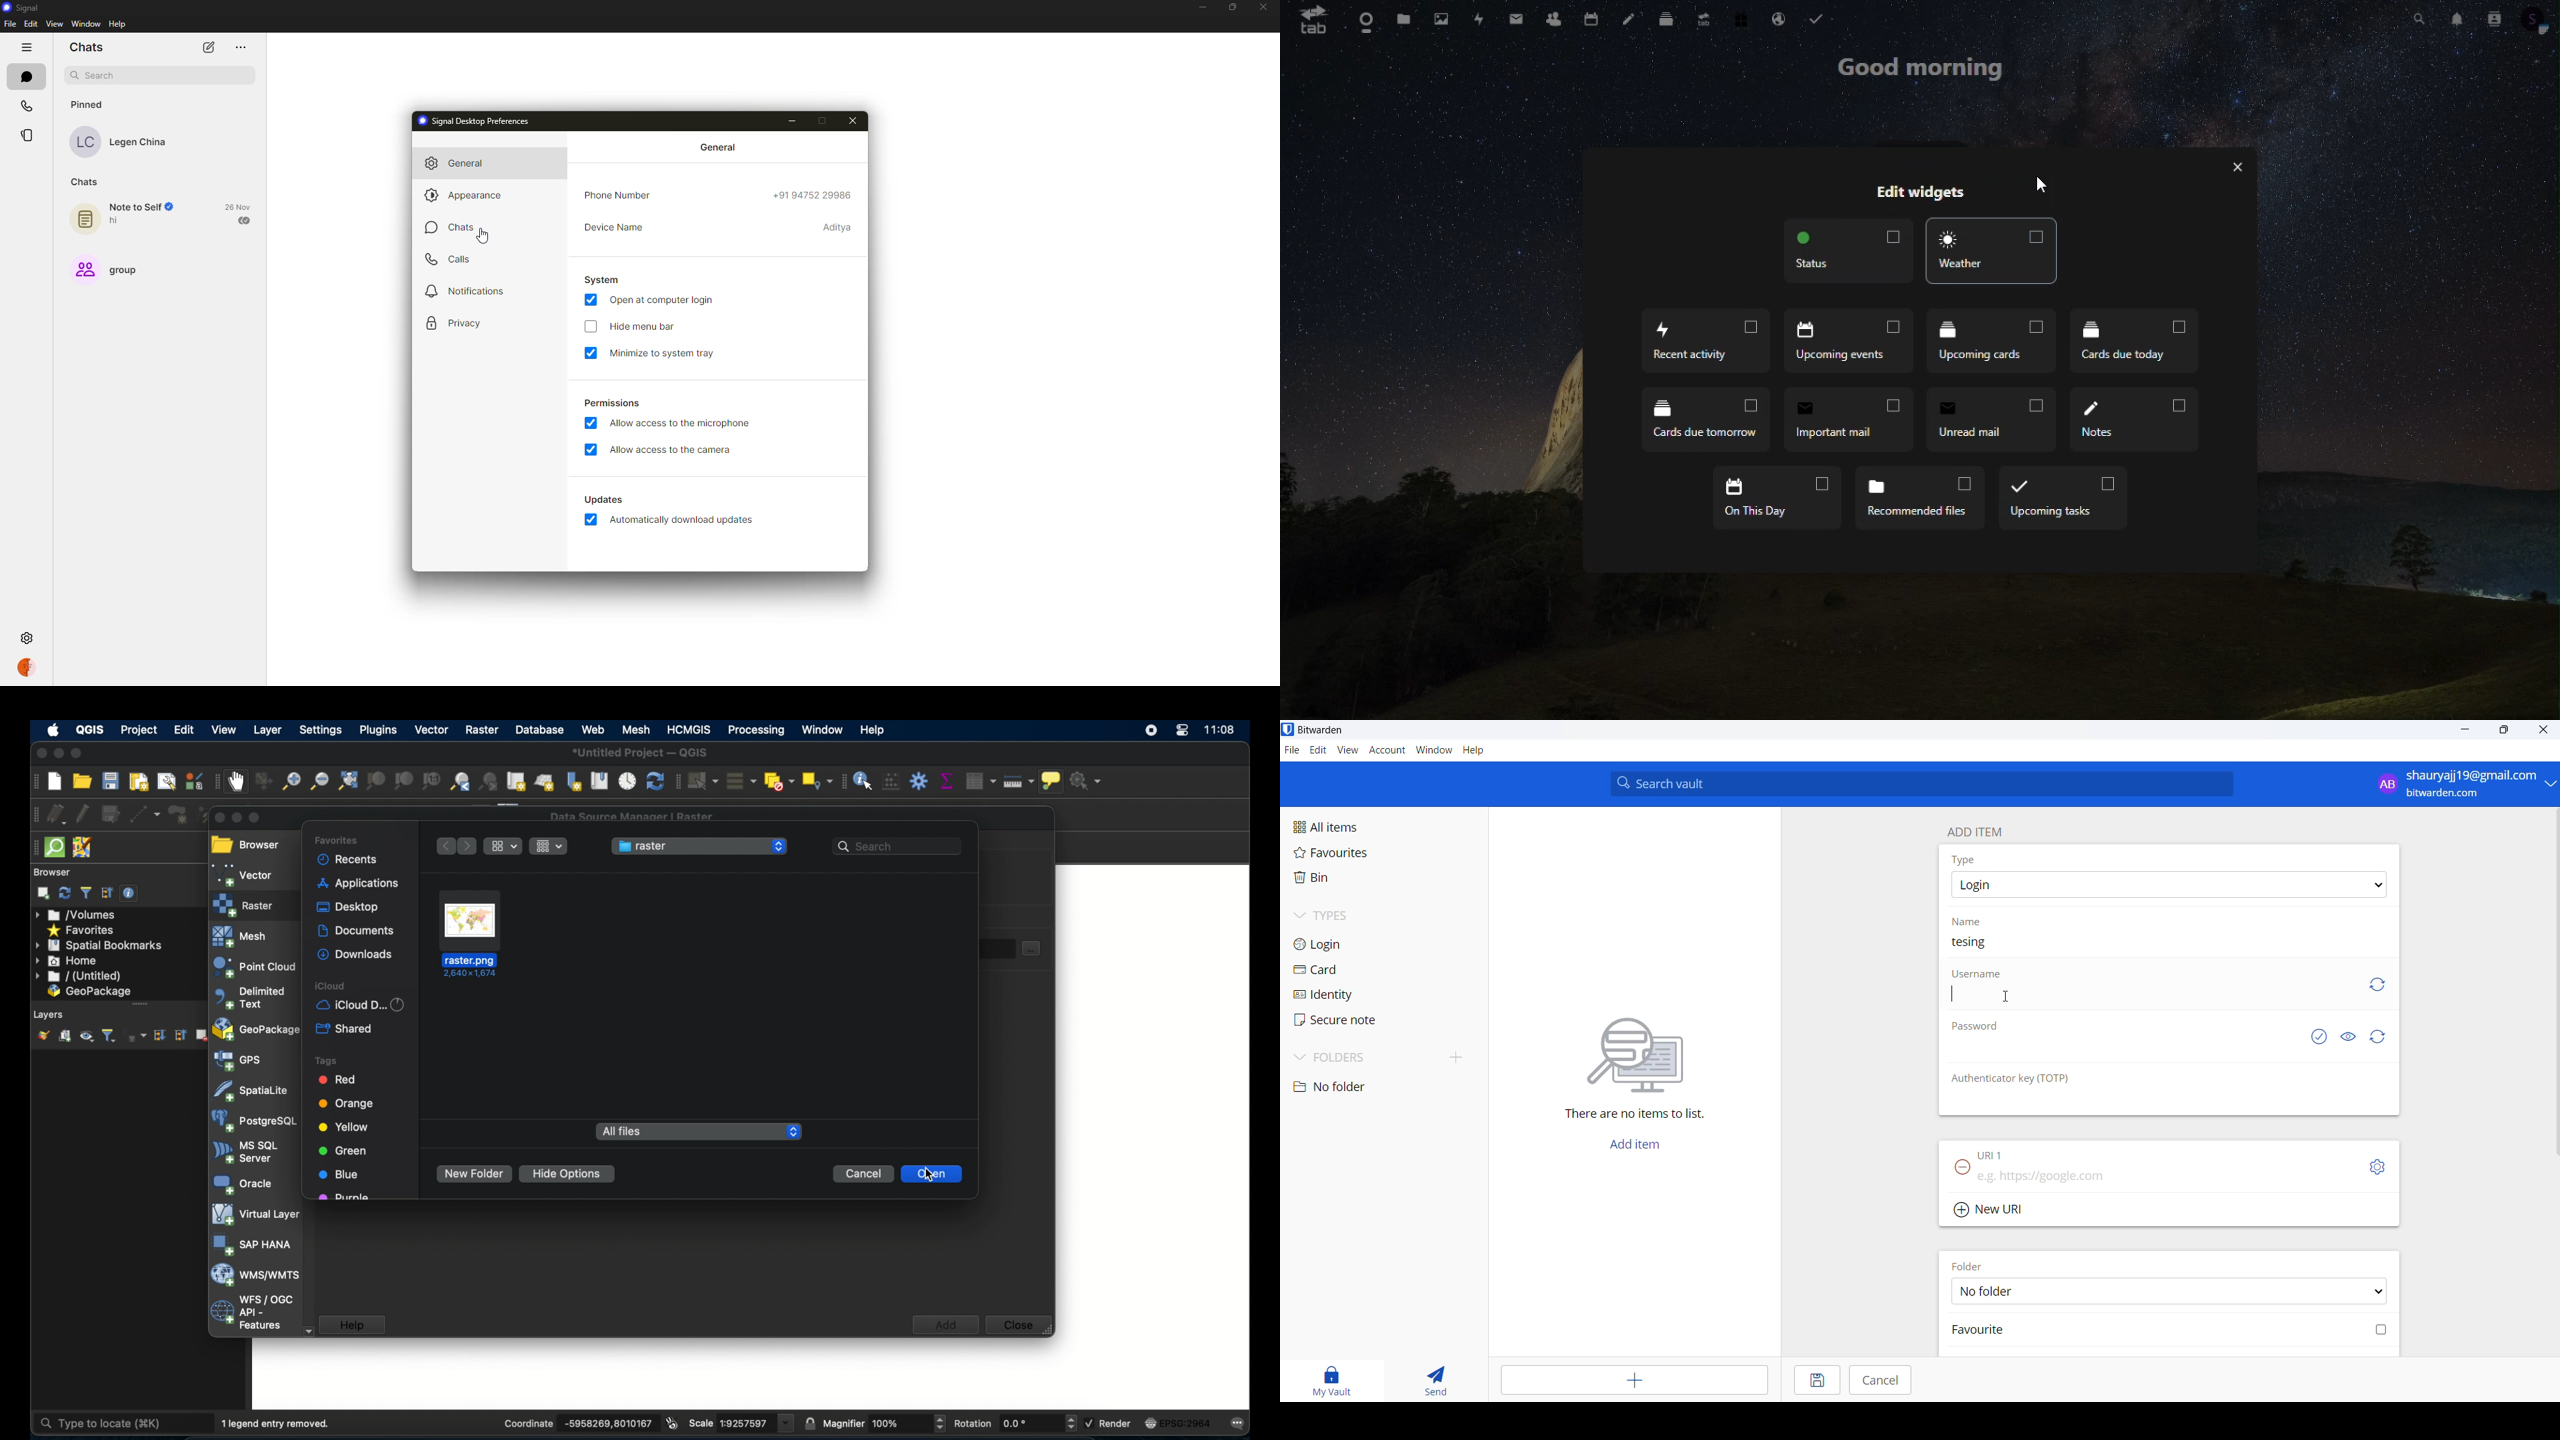  Describe the element at coordinates (117, 25) in the screenshot. I see `help` at that location.